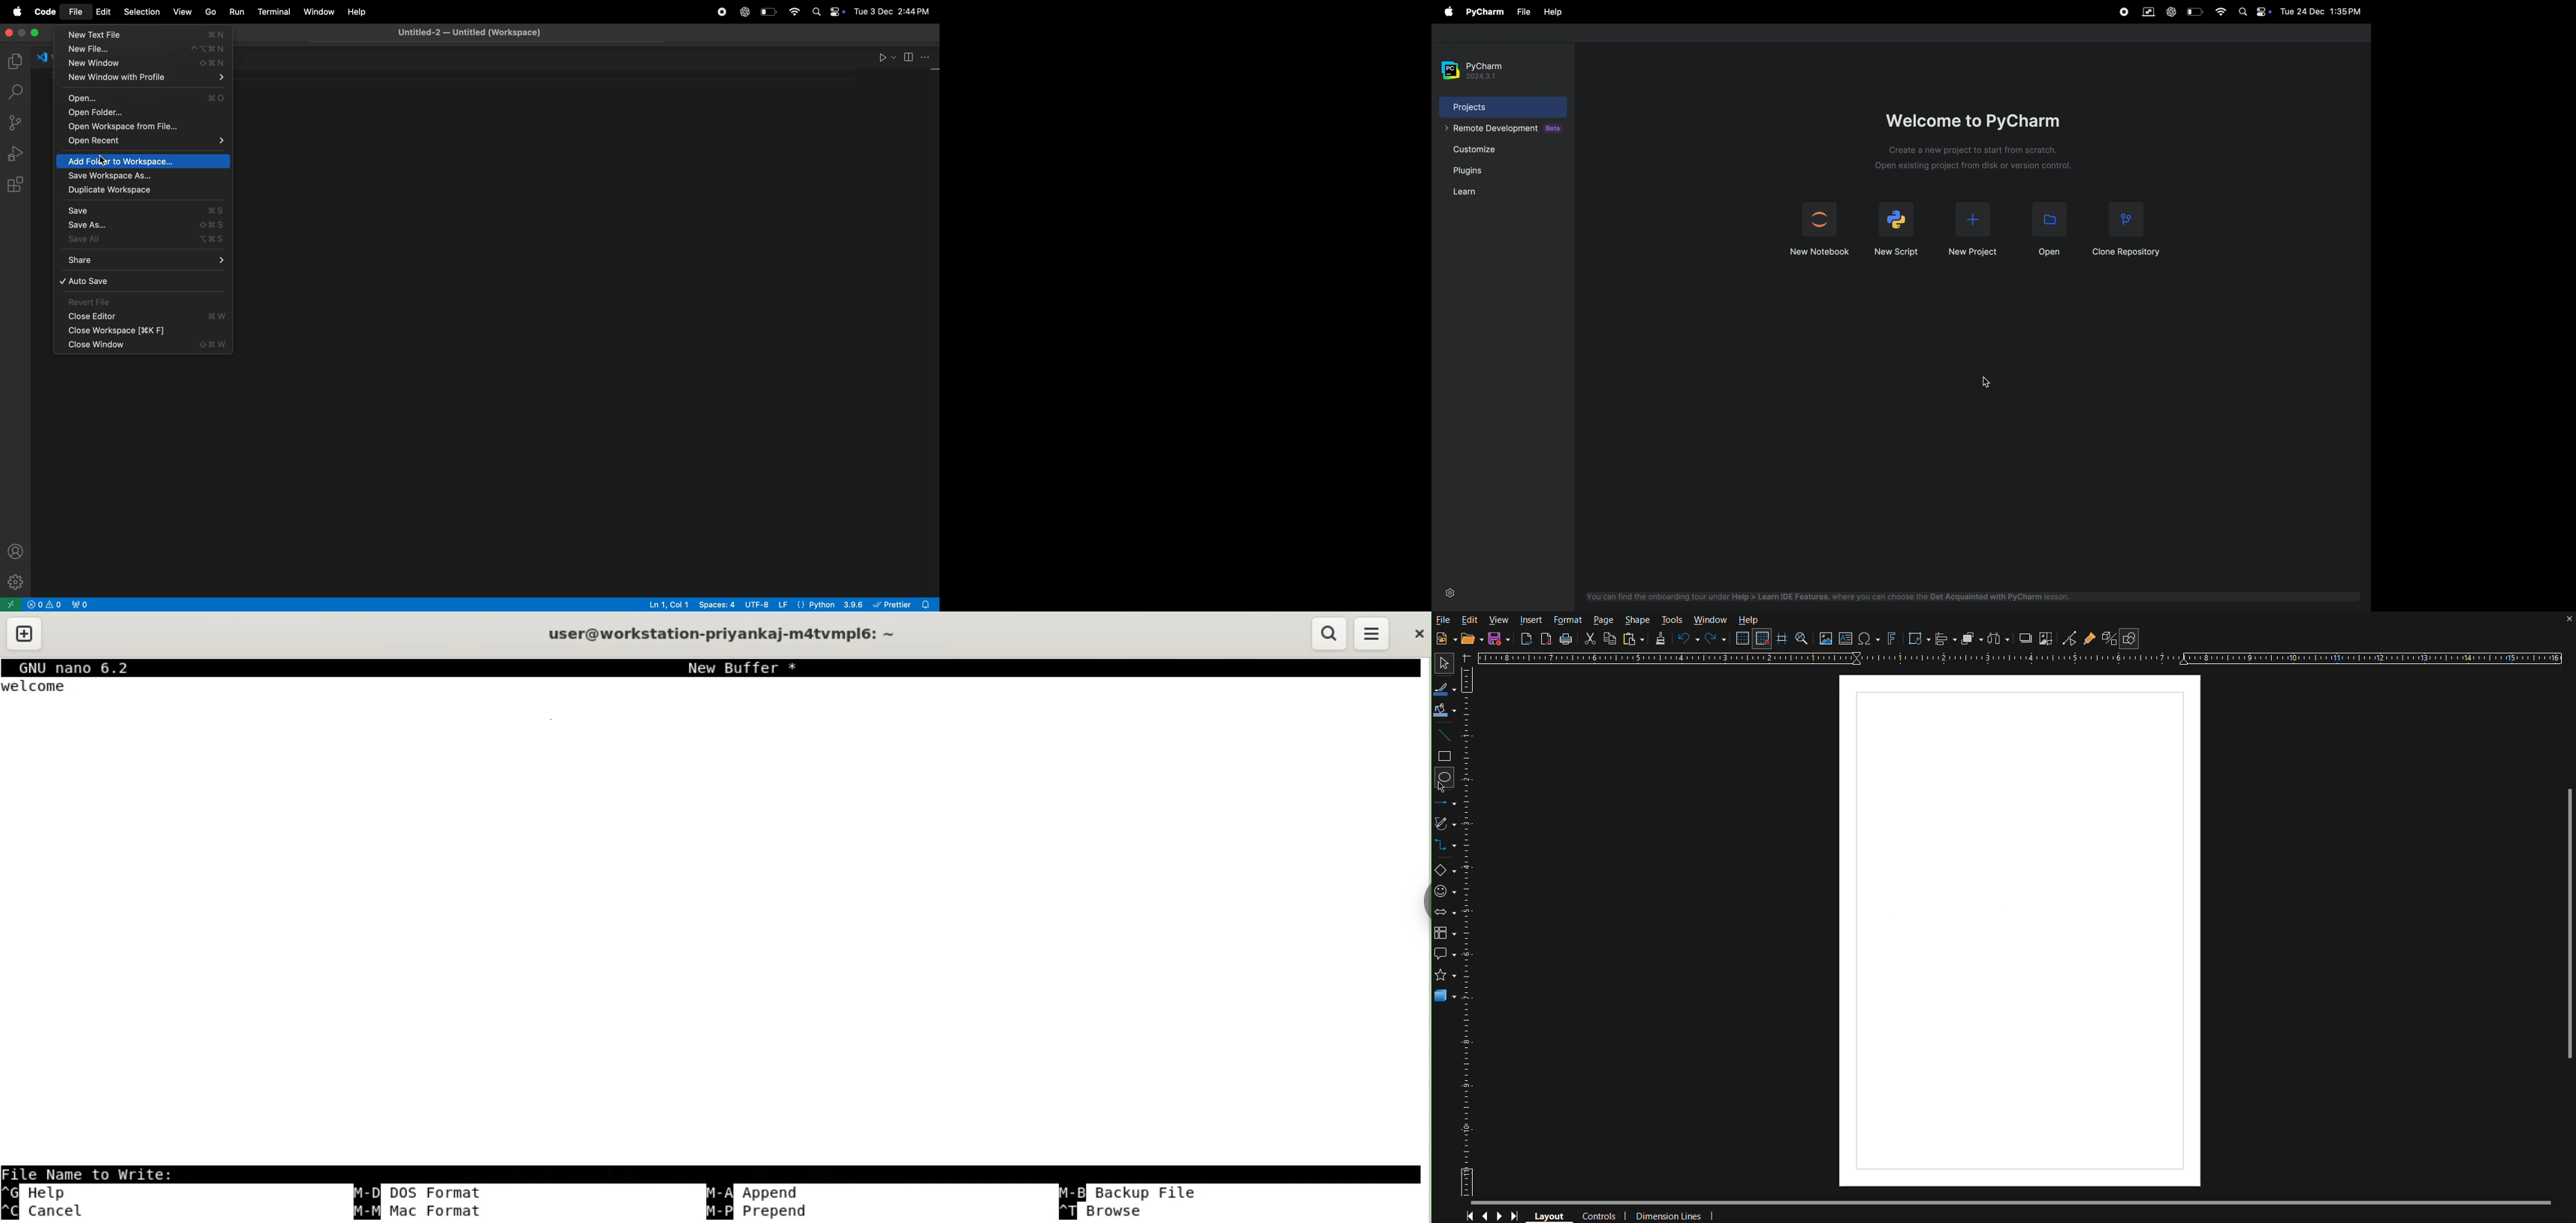  I want to click on open workspace from the file, so click(139, 126).